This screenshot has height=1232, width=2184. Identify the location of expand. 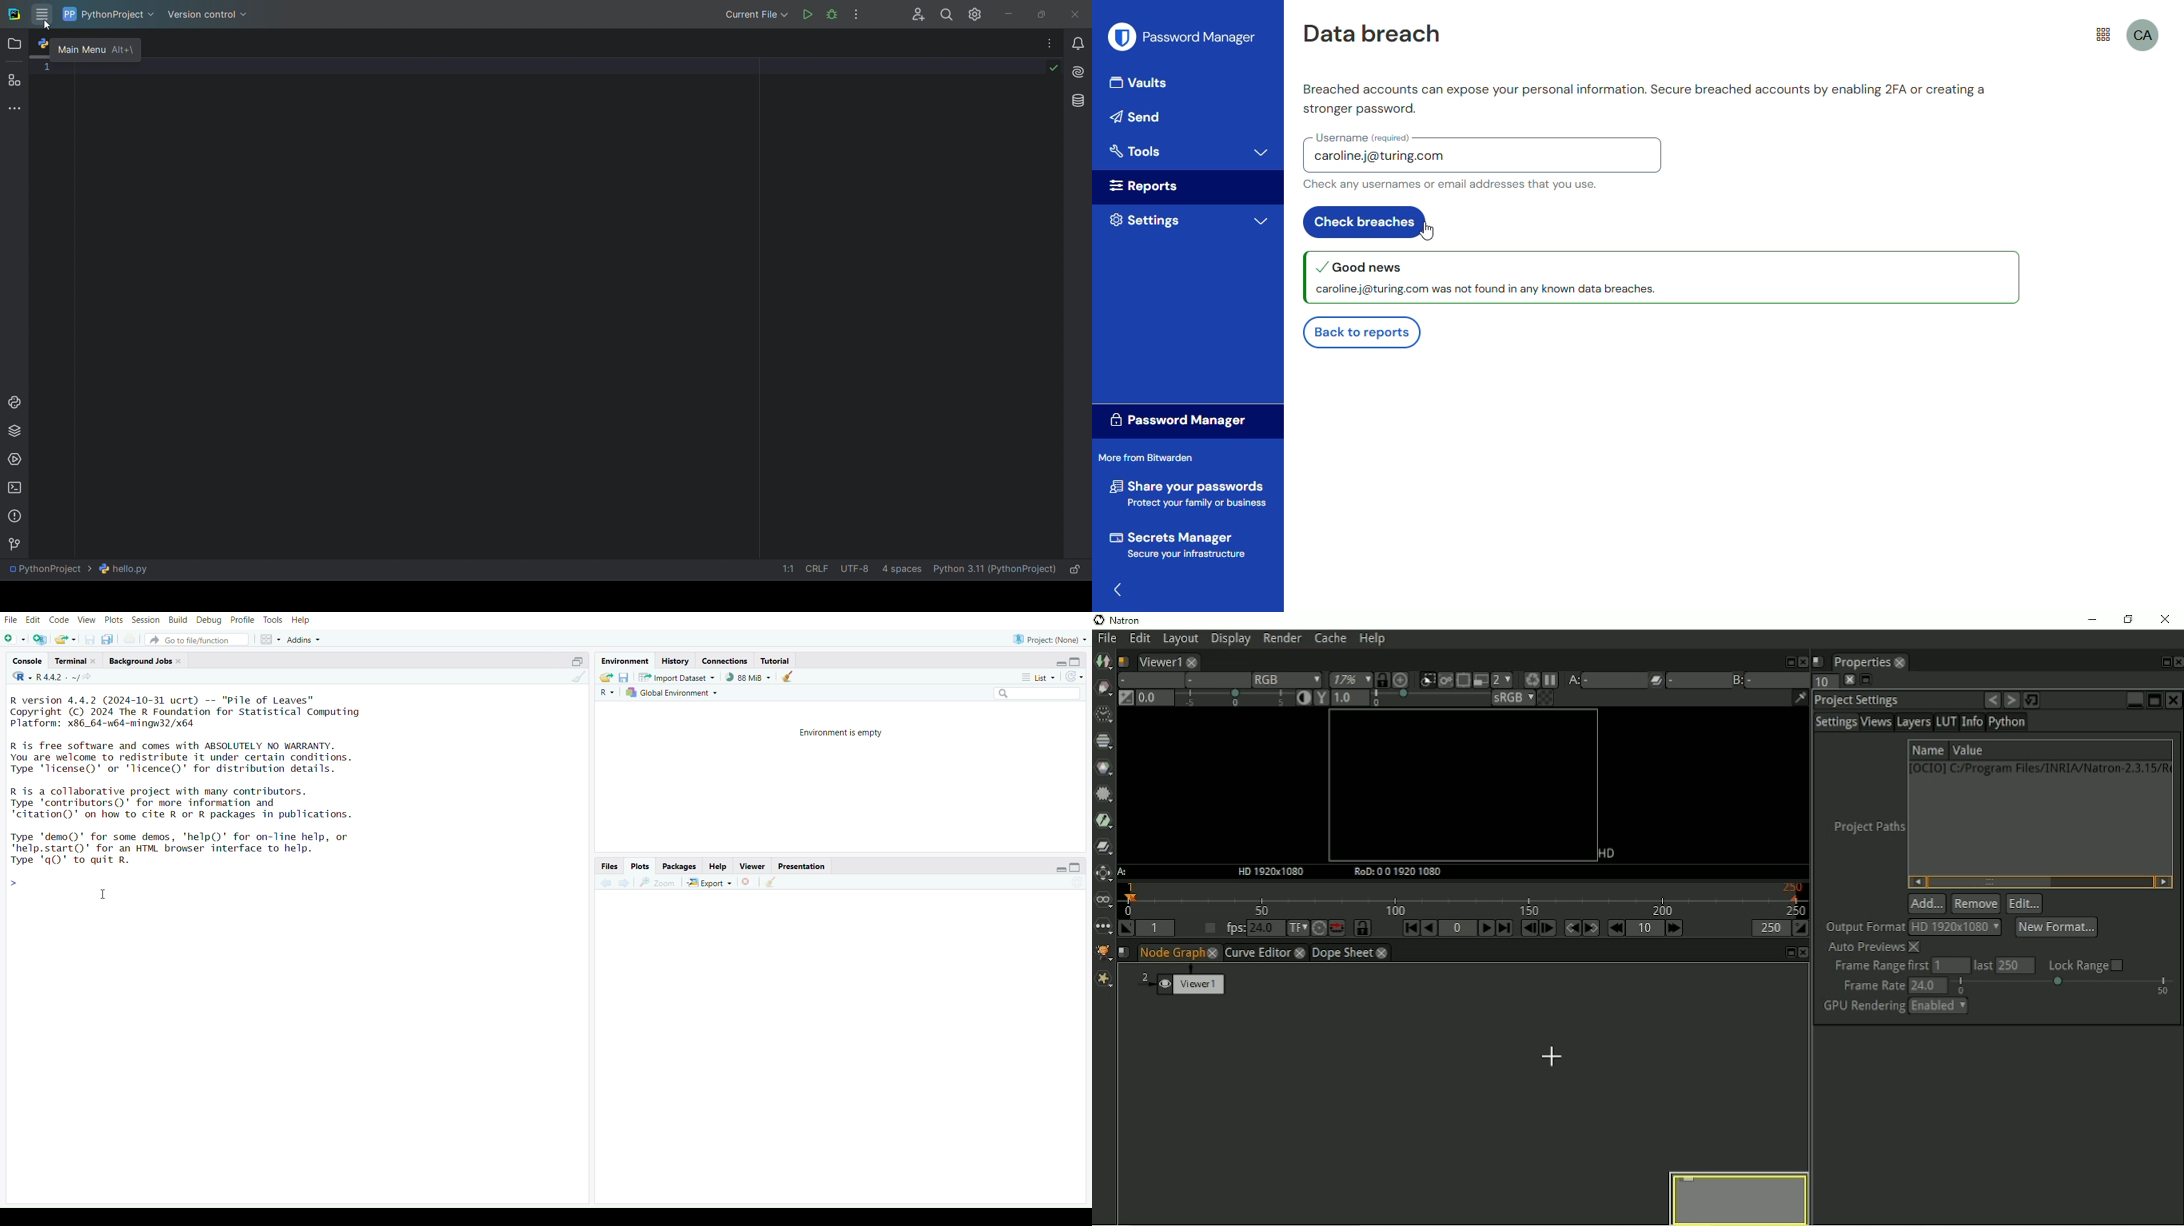
(1056, 870).